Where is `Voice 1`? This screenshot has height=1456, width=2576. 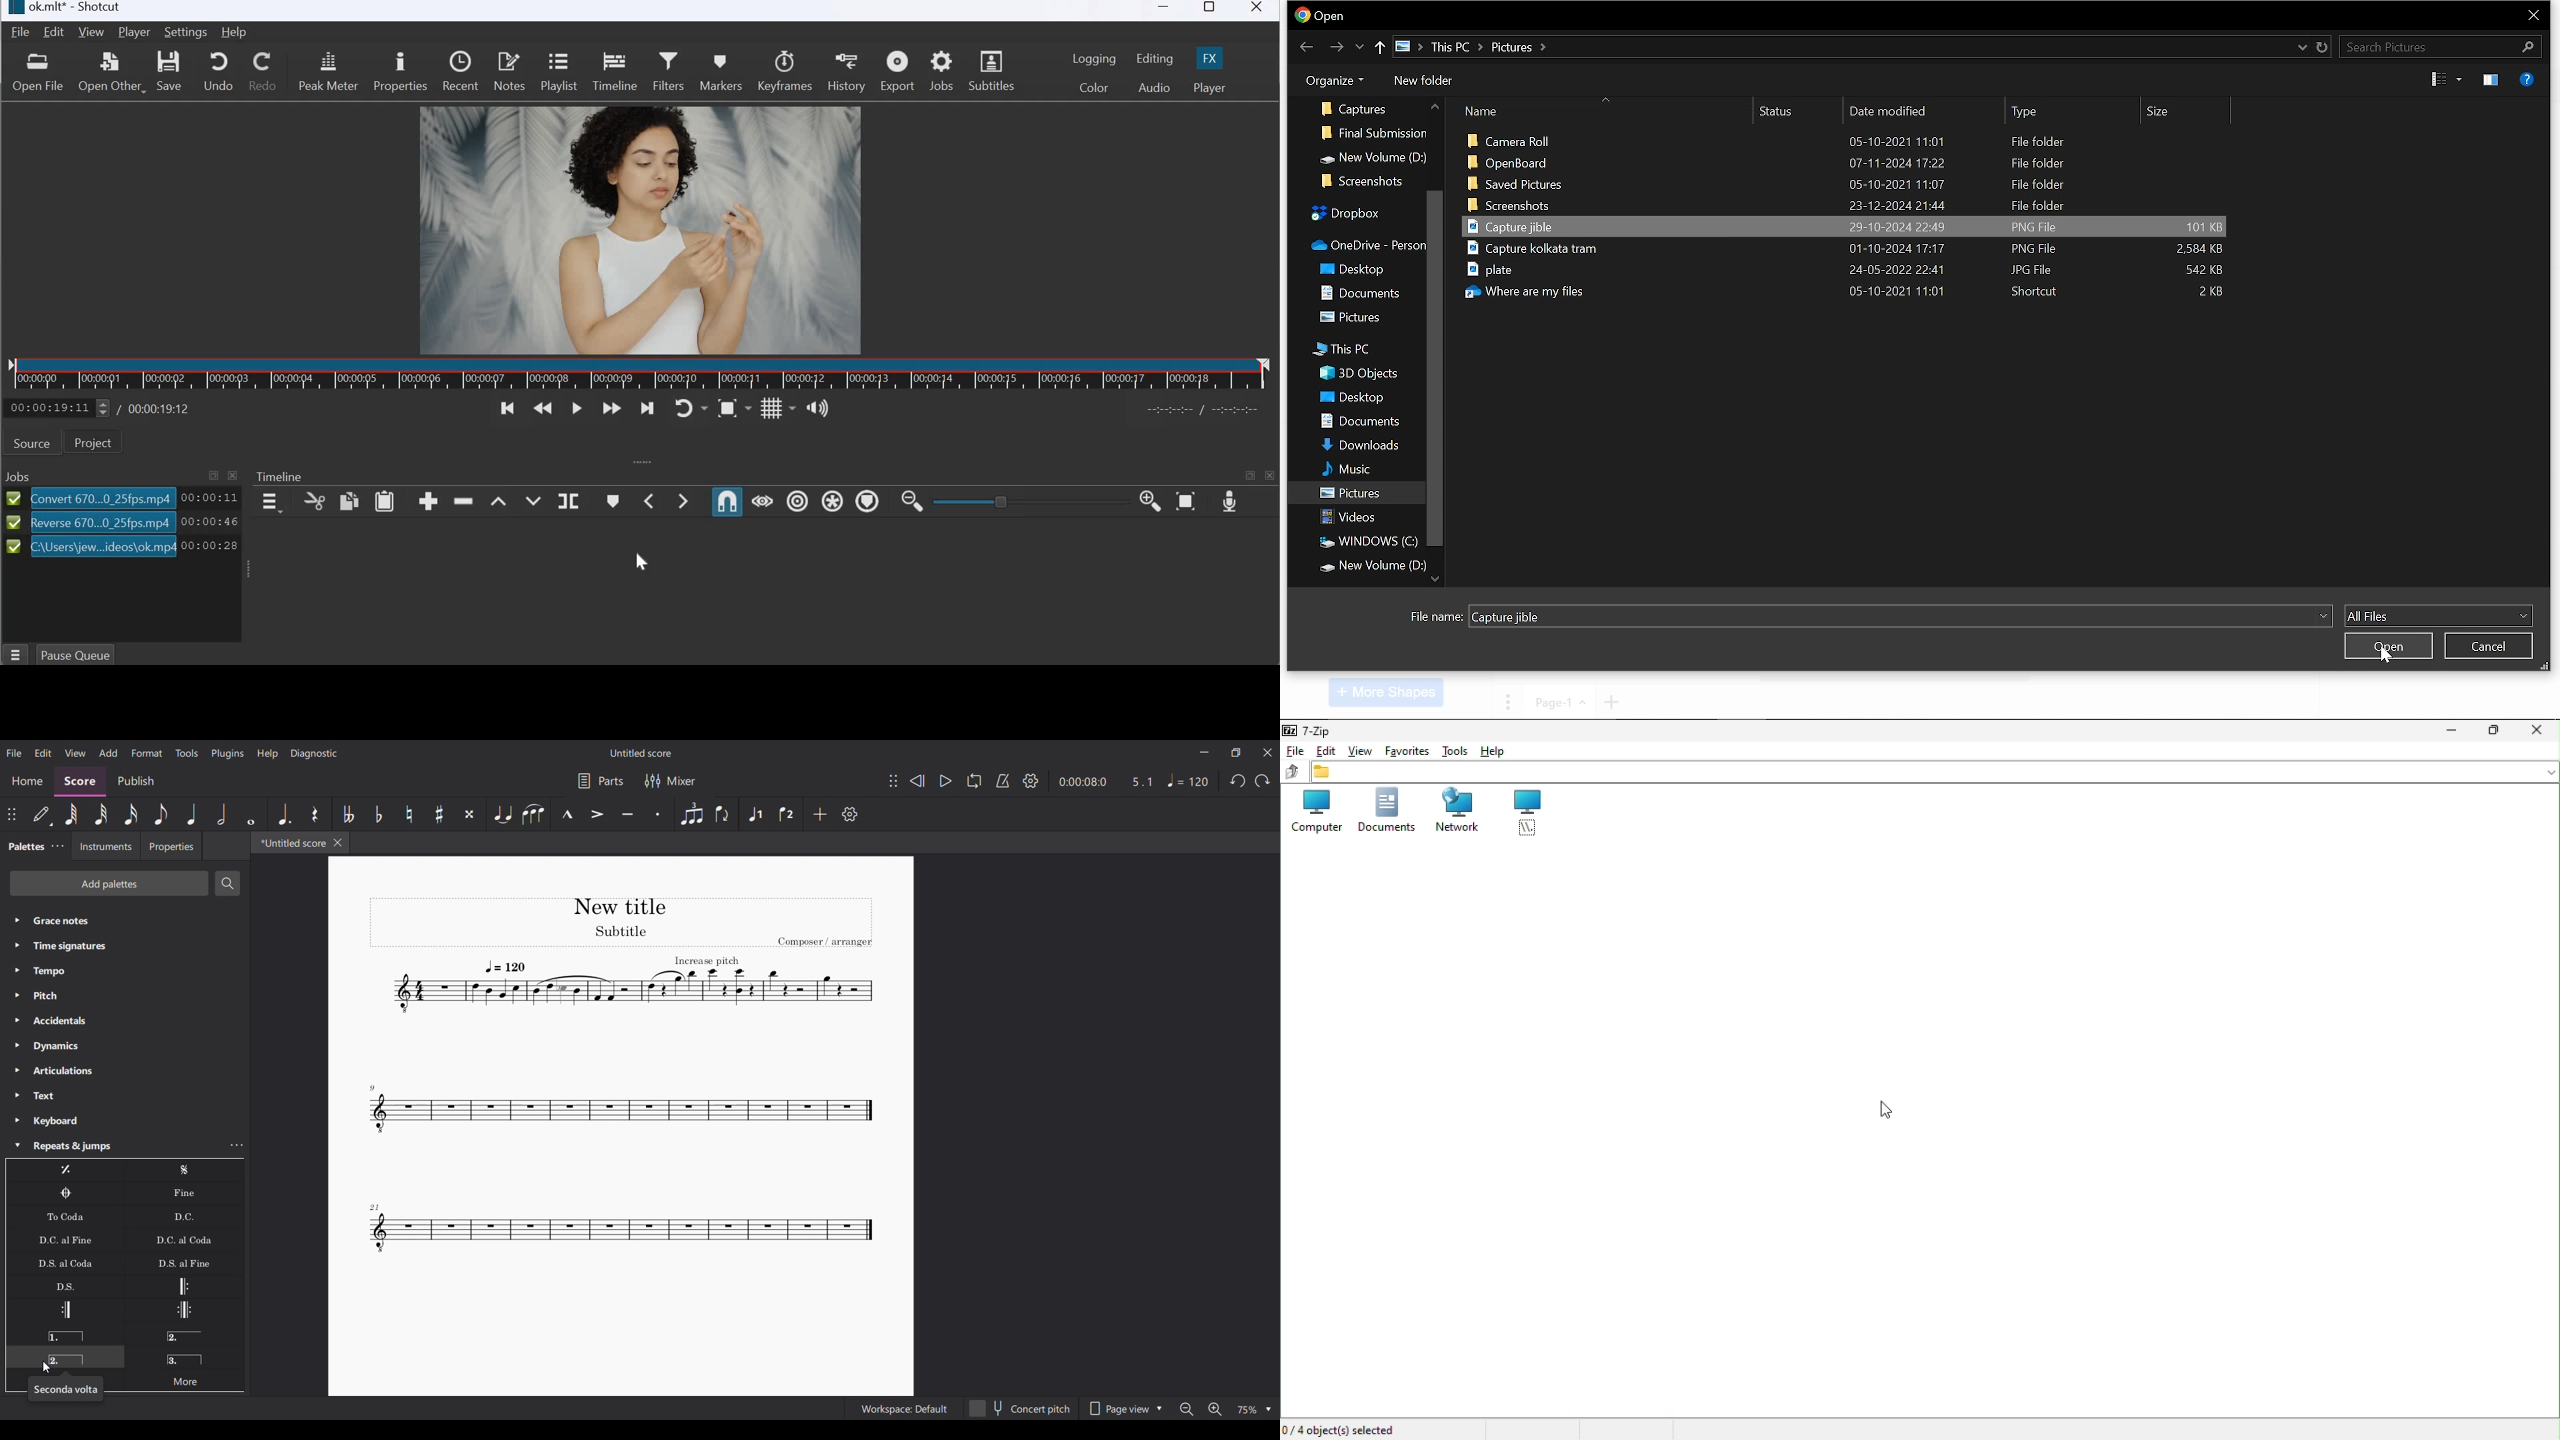
Voice 1 is located at coordinates (755, 814).